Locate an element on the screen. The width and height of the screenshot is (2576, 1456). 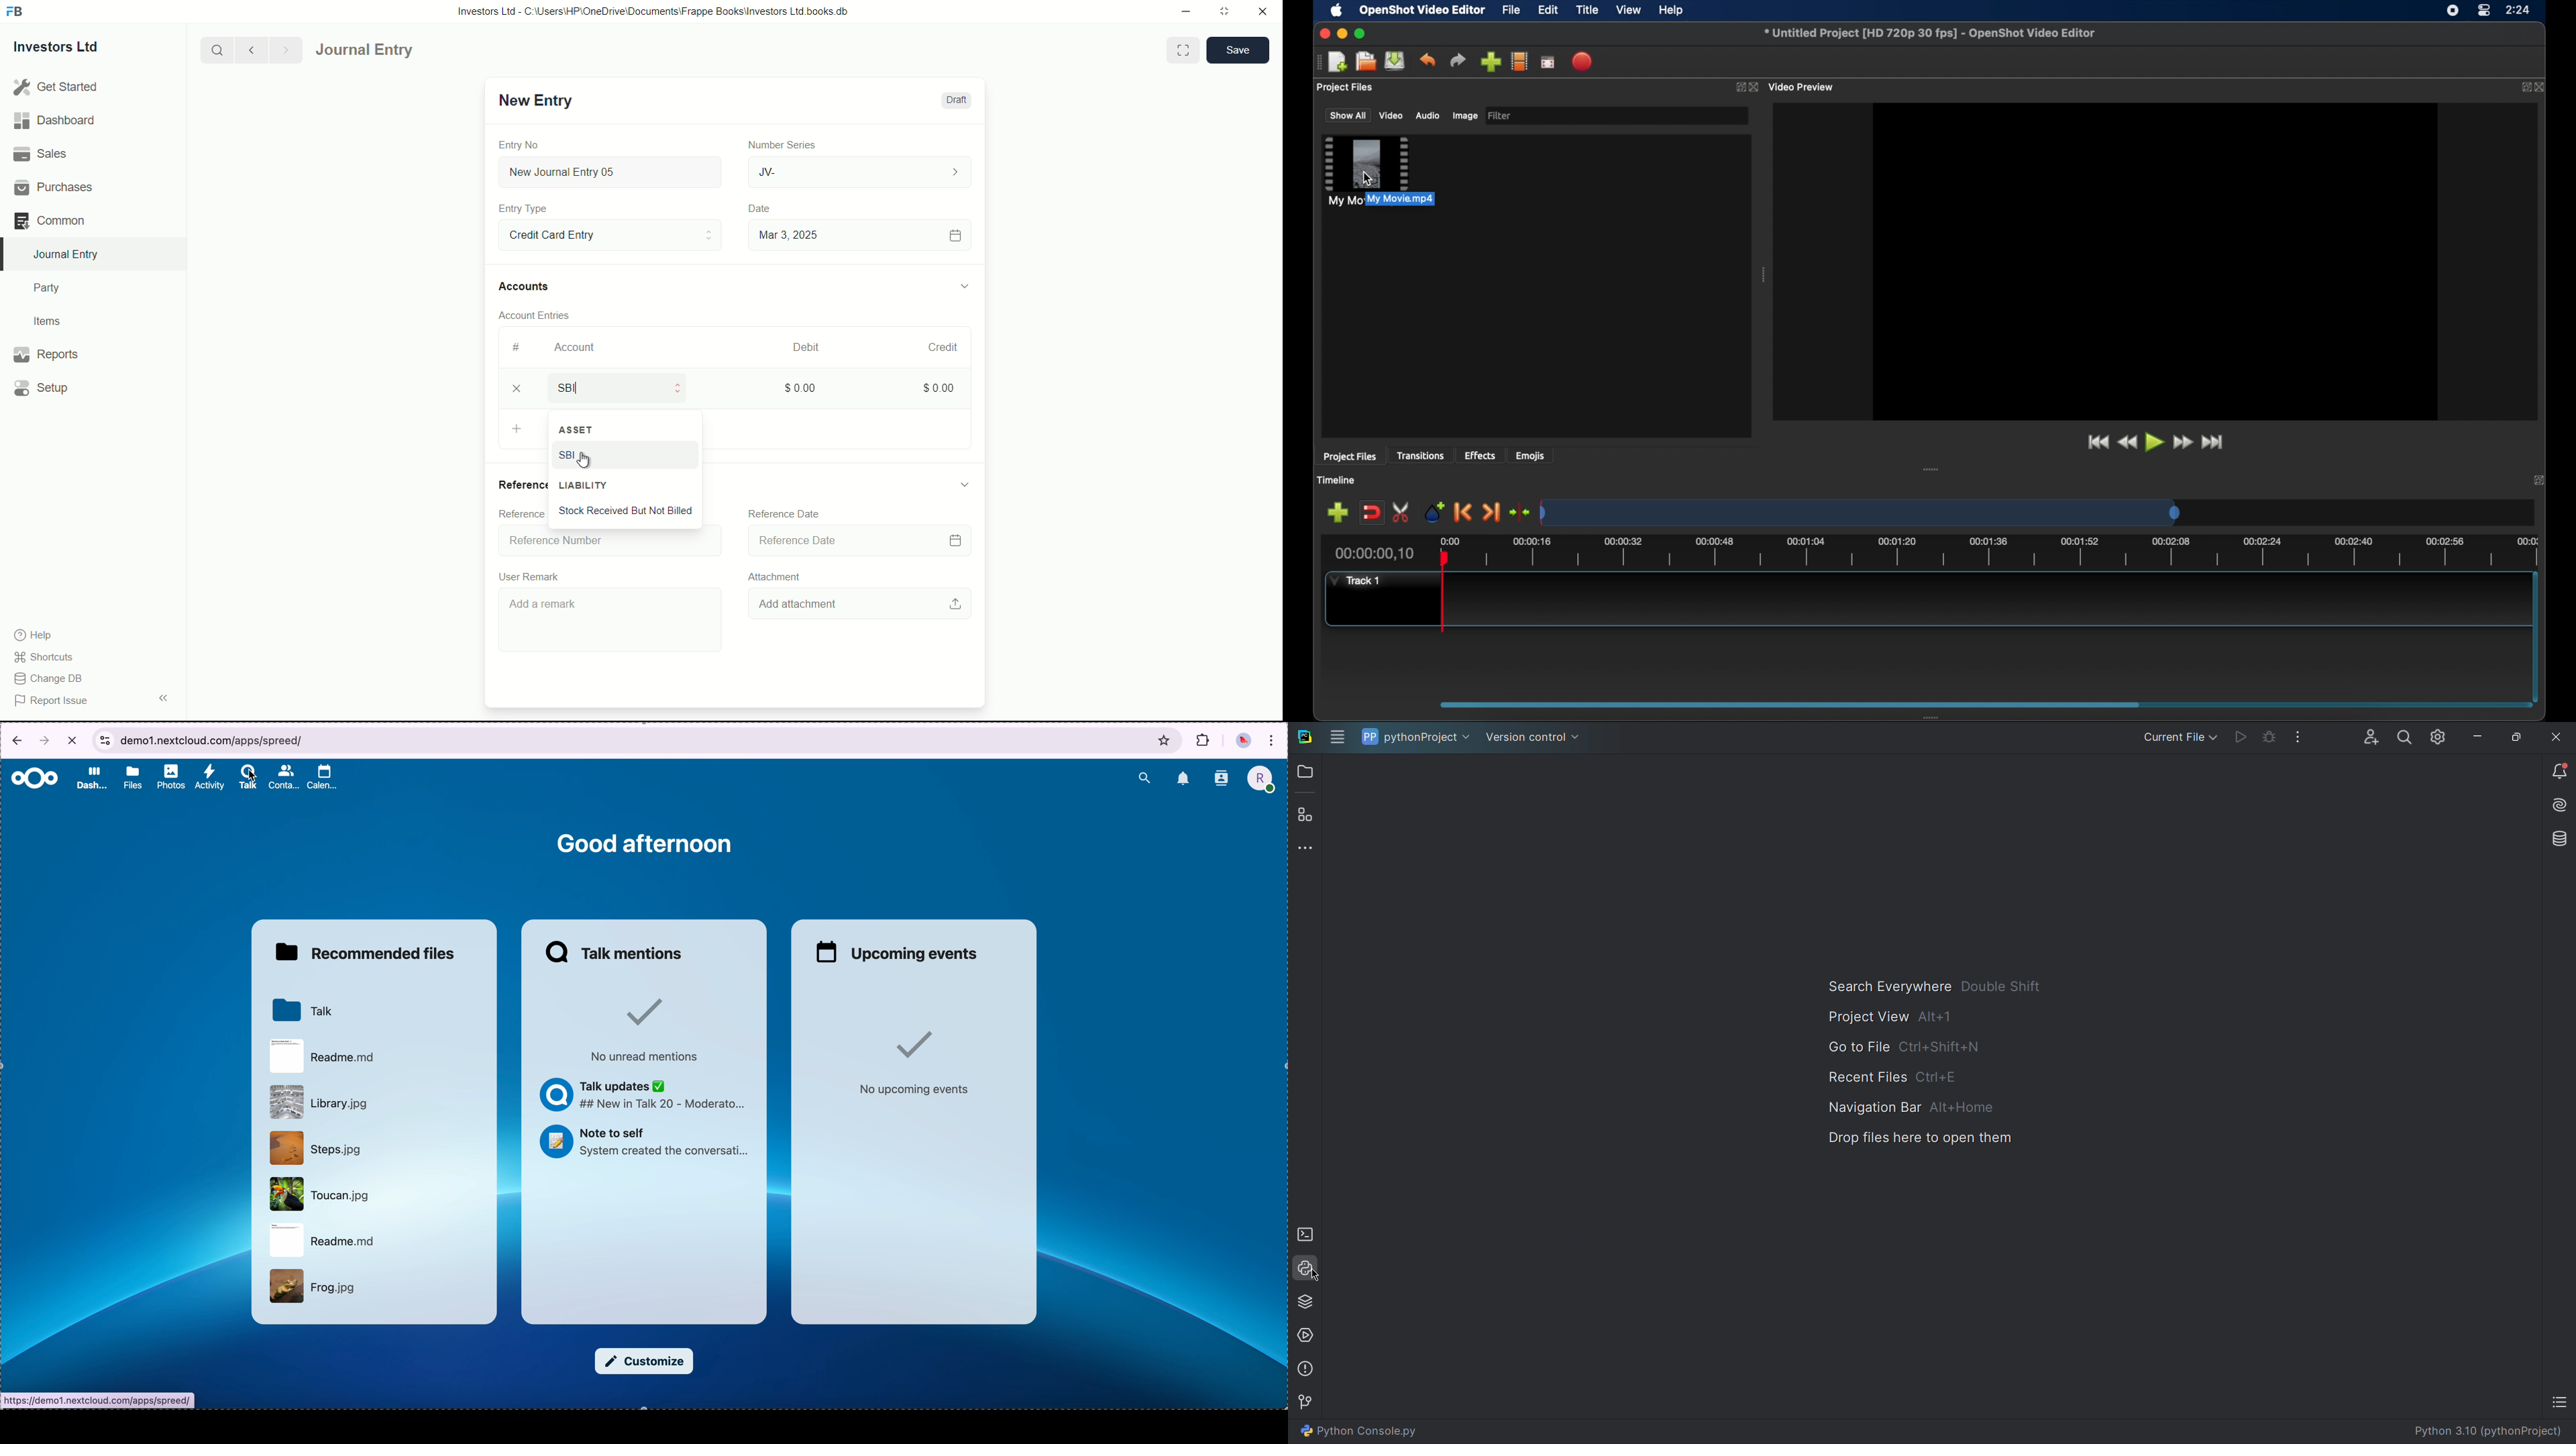
Account Entries is located at coordinates (540, 313).